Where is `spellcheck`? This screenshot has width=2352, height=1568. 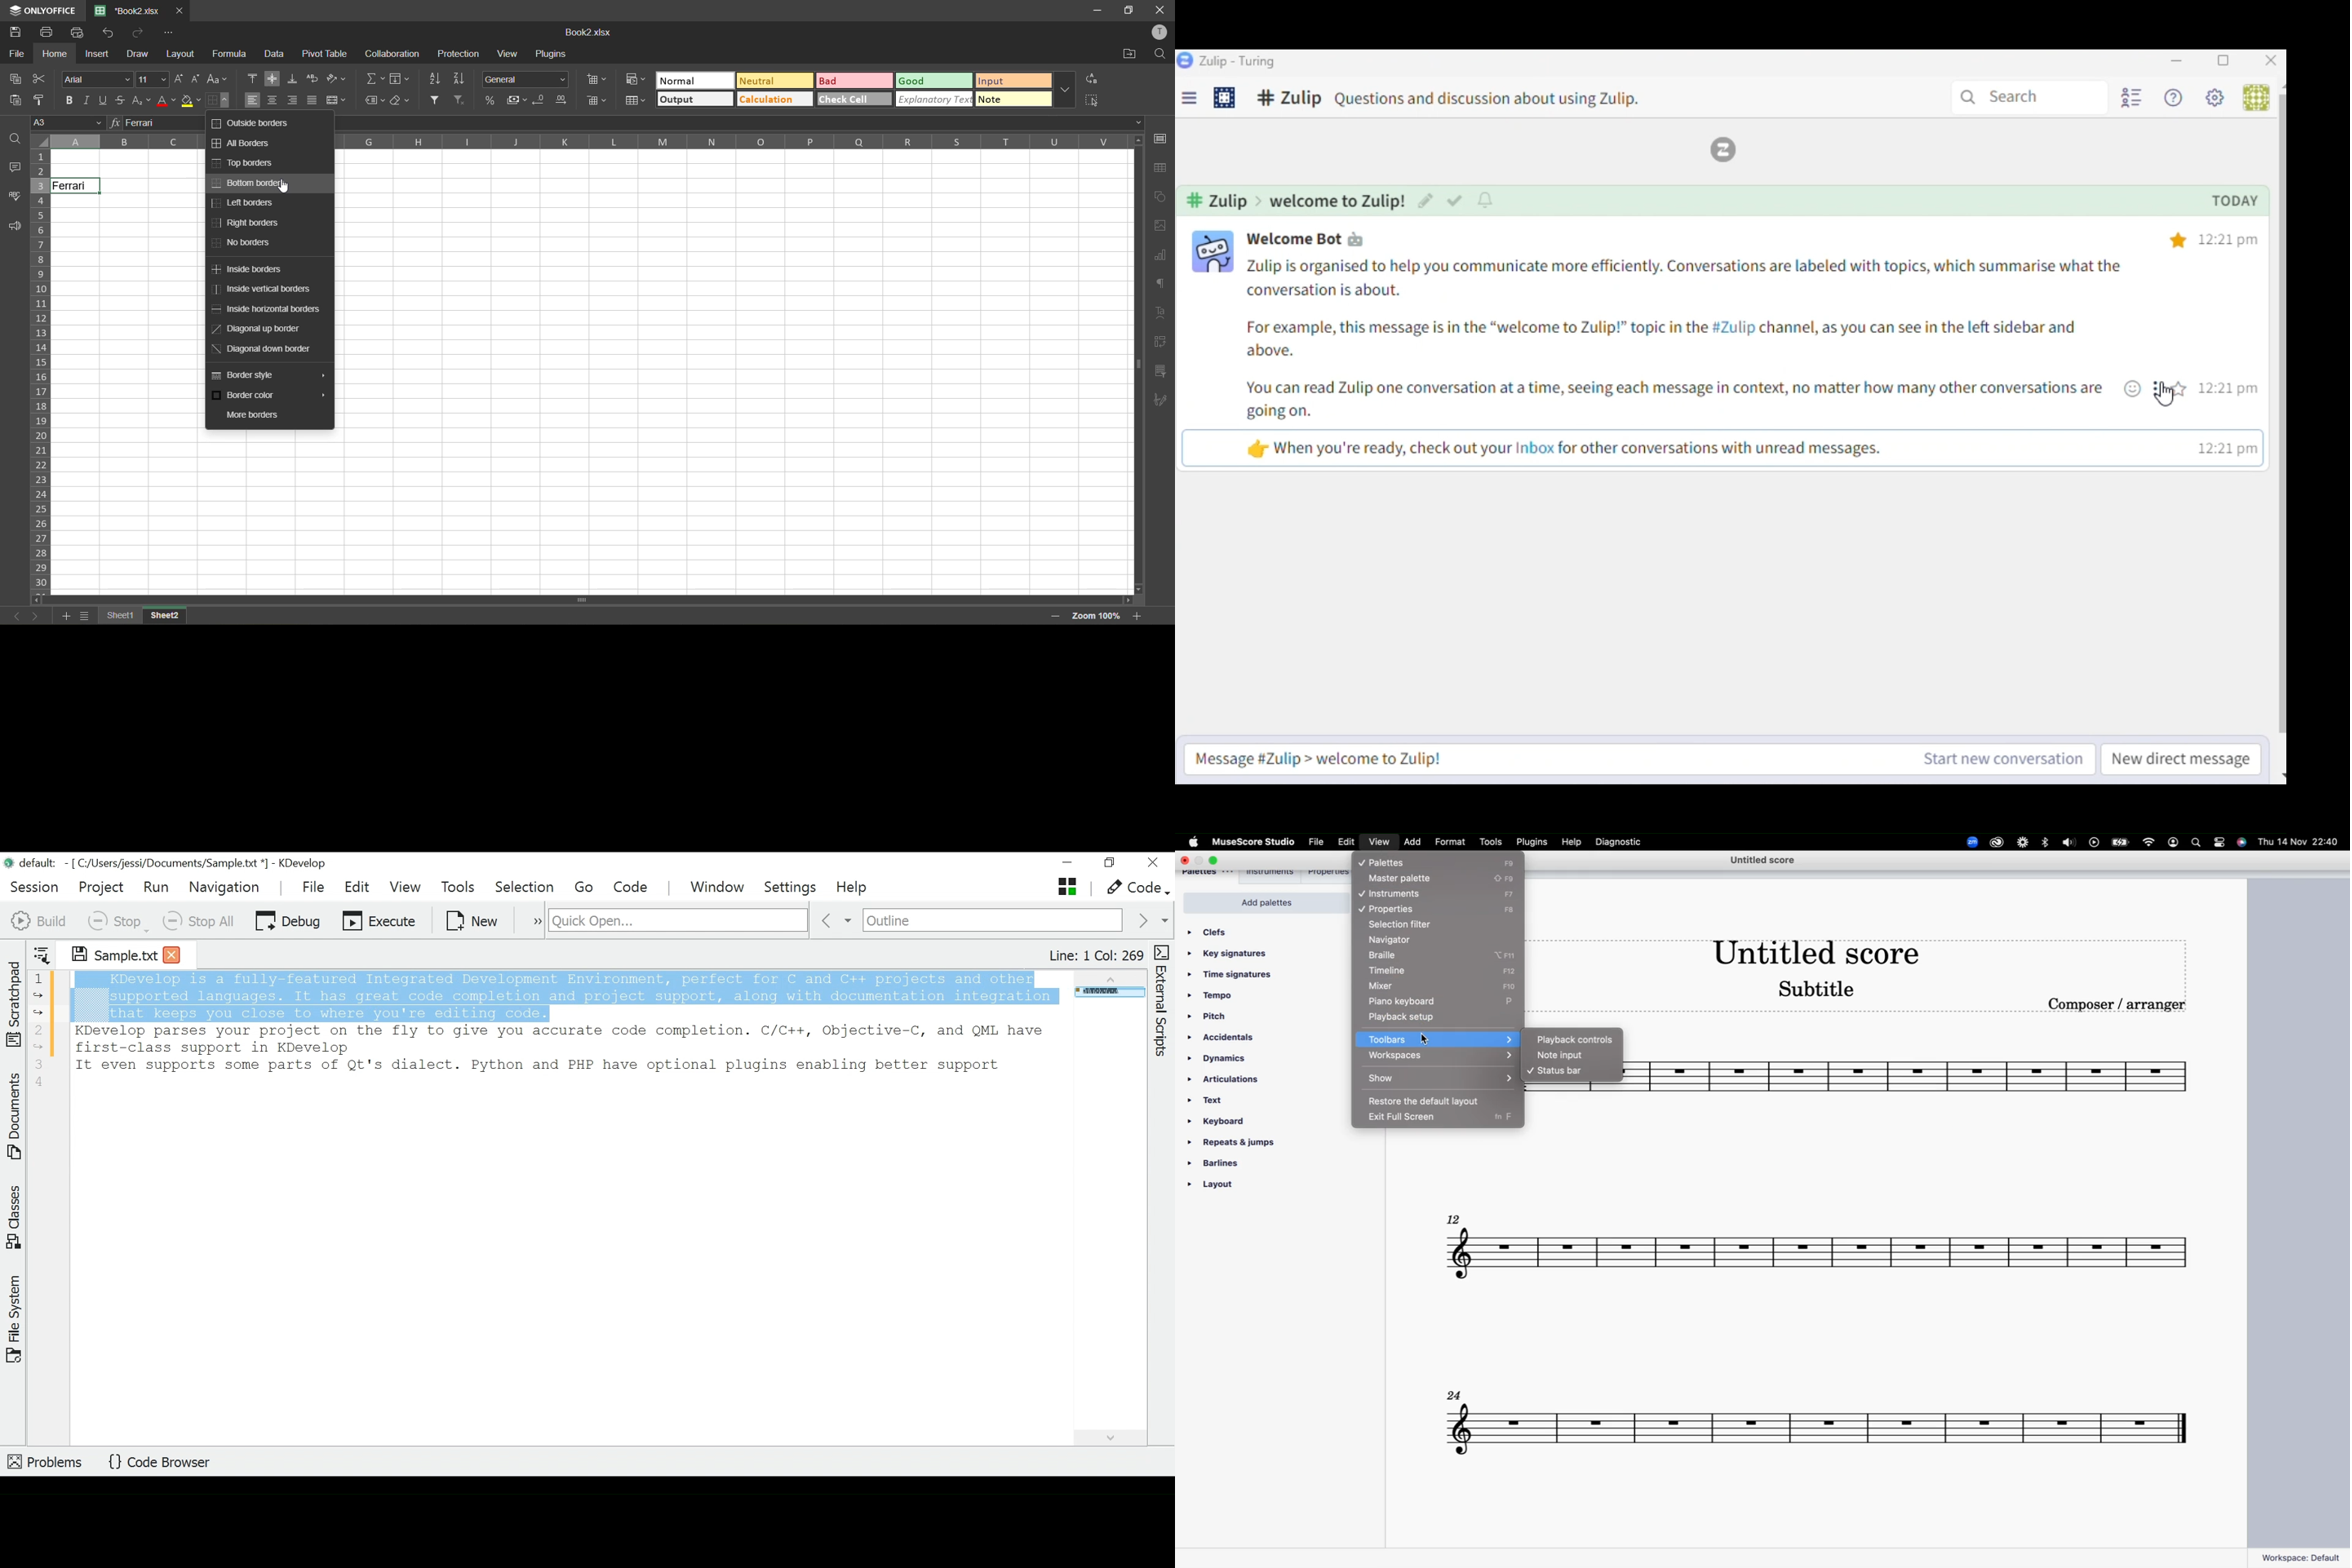 spellcheck is located at coordinates (15, 196).